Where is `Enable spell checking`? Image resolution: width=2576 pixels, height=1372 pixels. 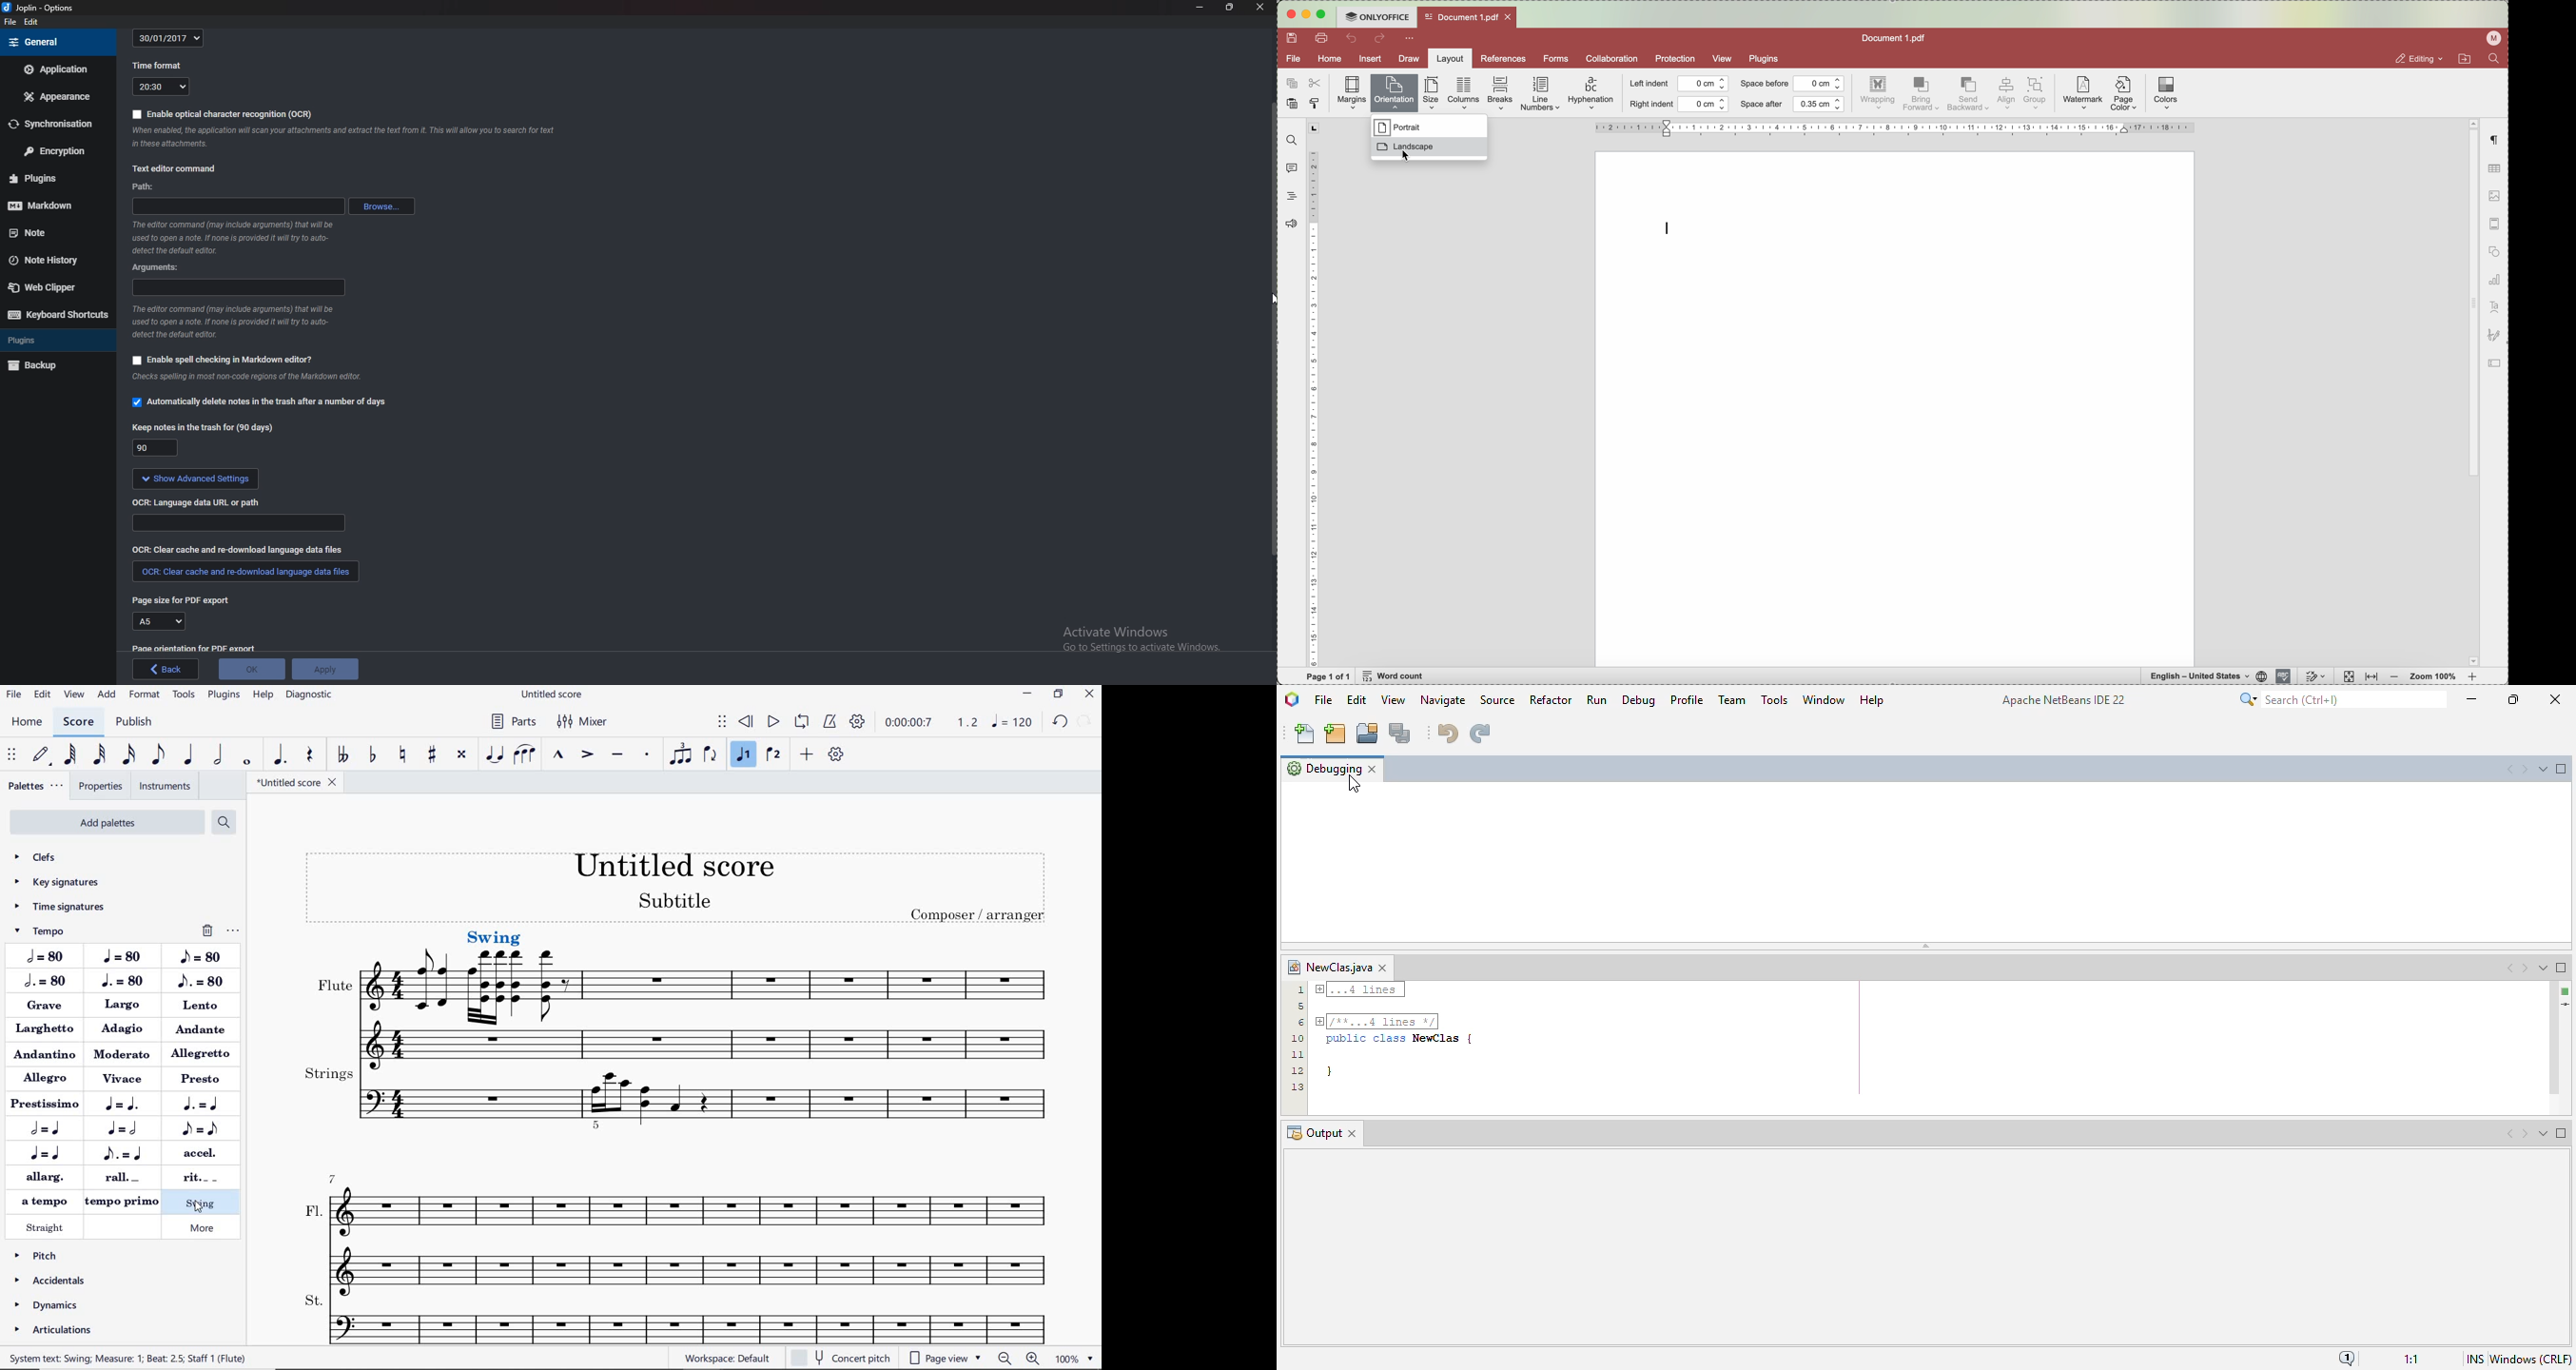
Enable spell checking is located at coordinates (223, 359).